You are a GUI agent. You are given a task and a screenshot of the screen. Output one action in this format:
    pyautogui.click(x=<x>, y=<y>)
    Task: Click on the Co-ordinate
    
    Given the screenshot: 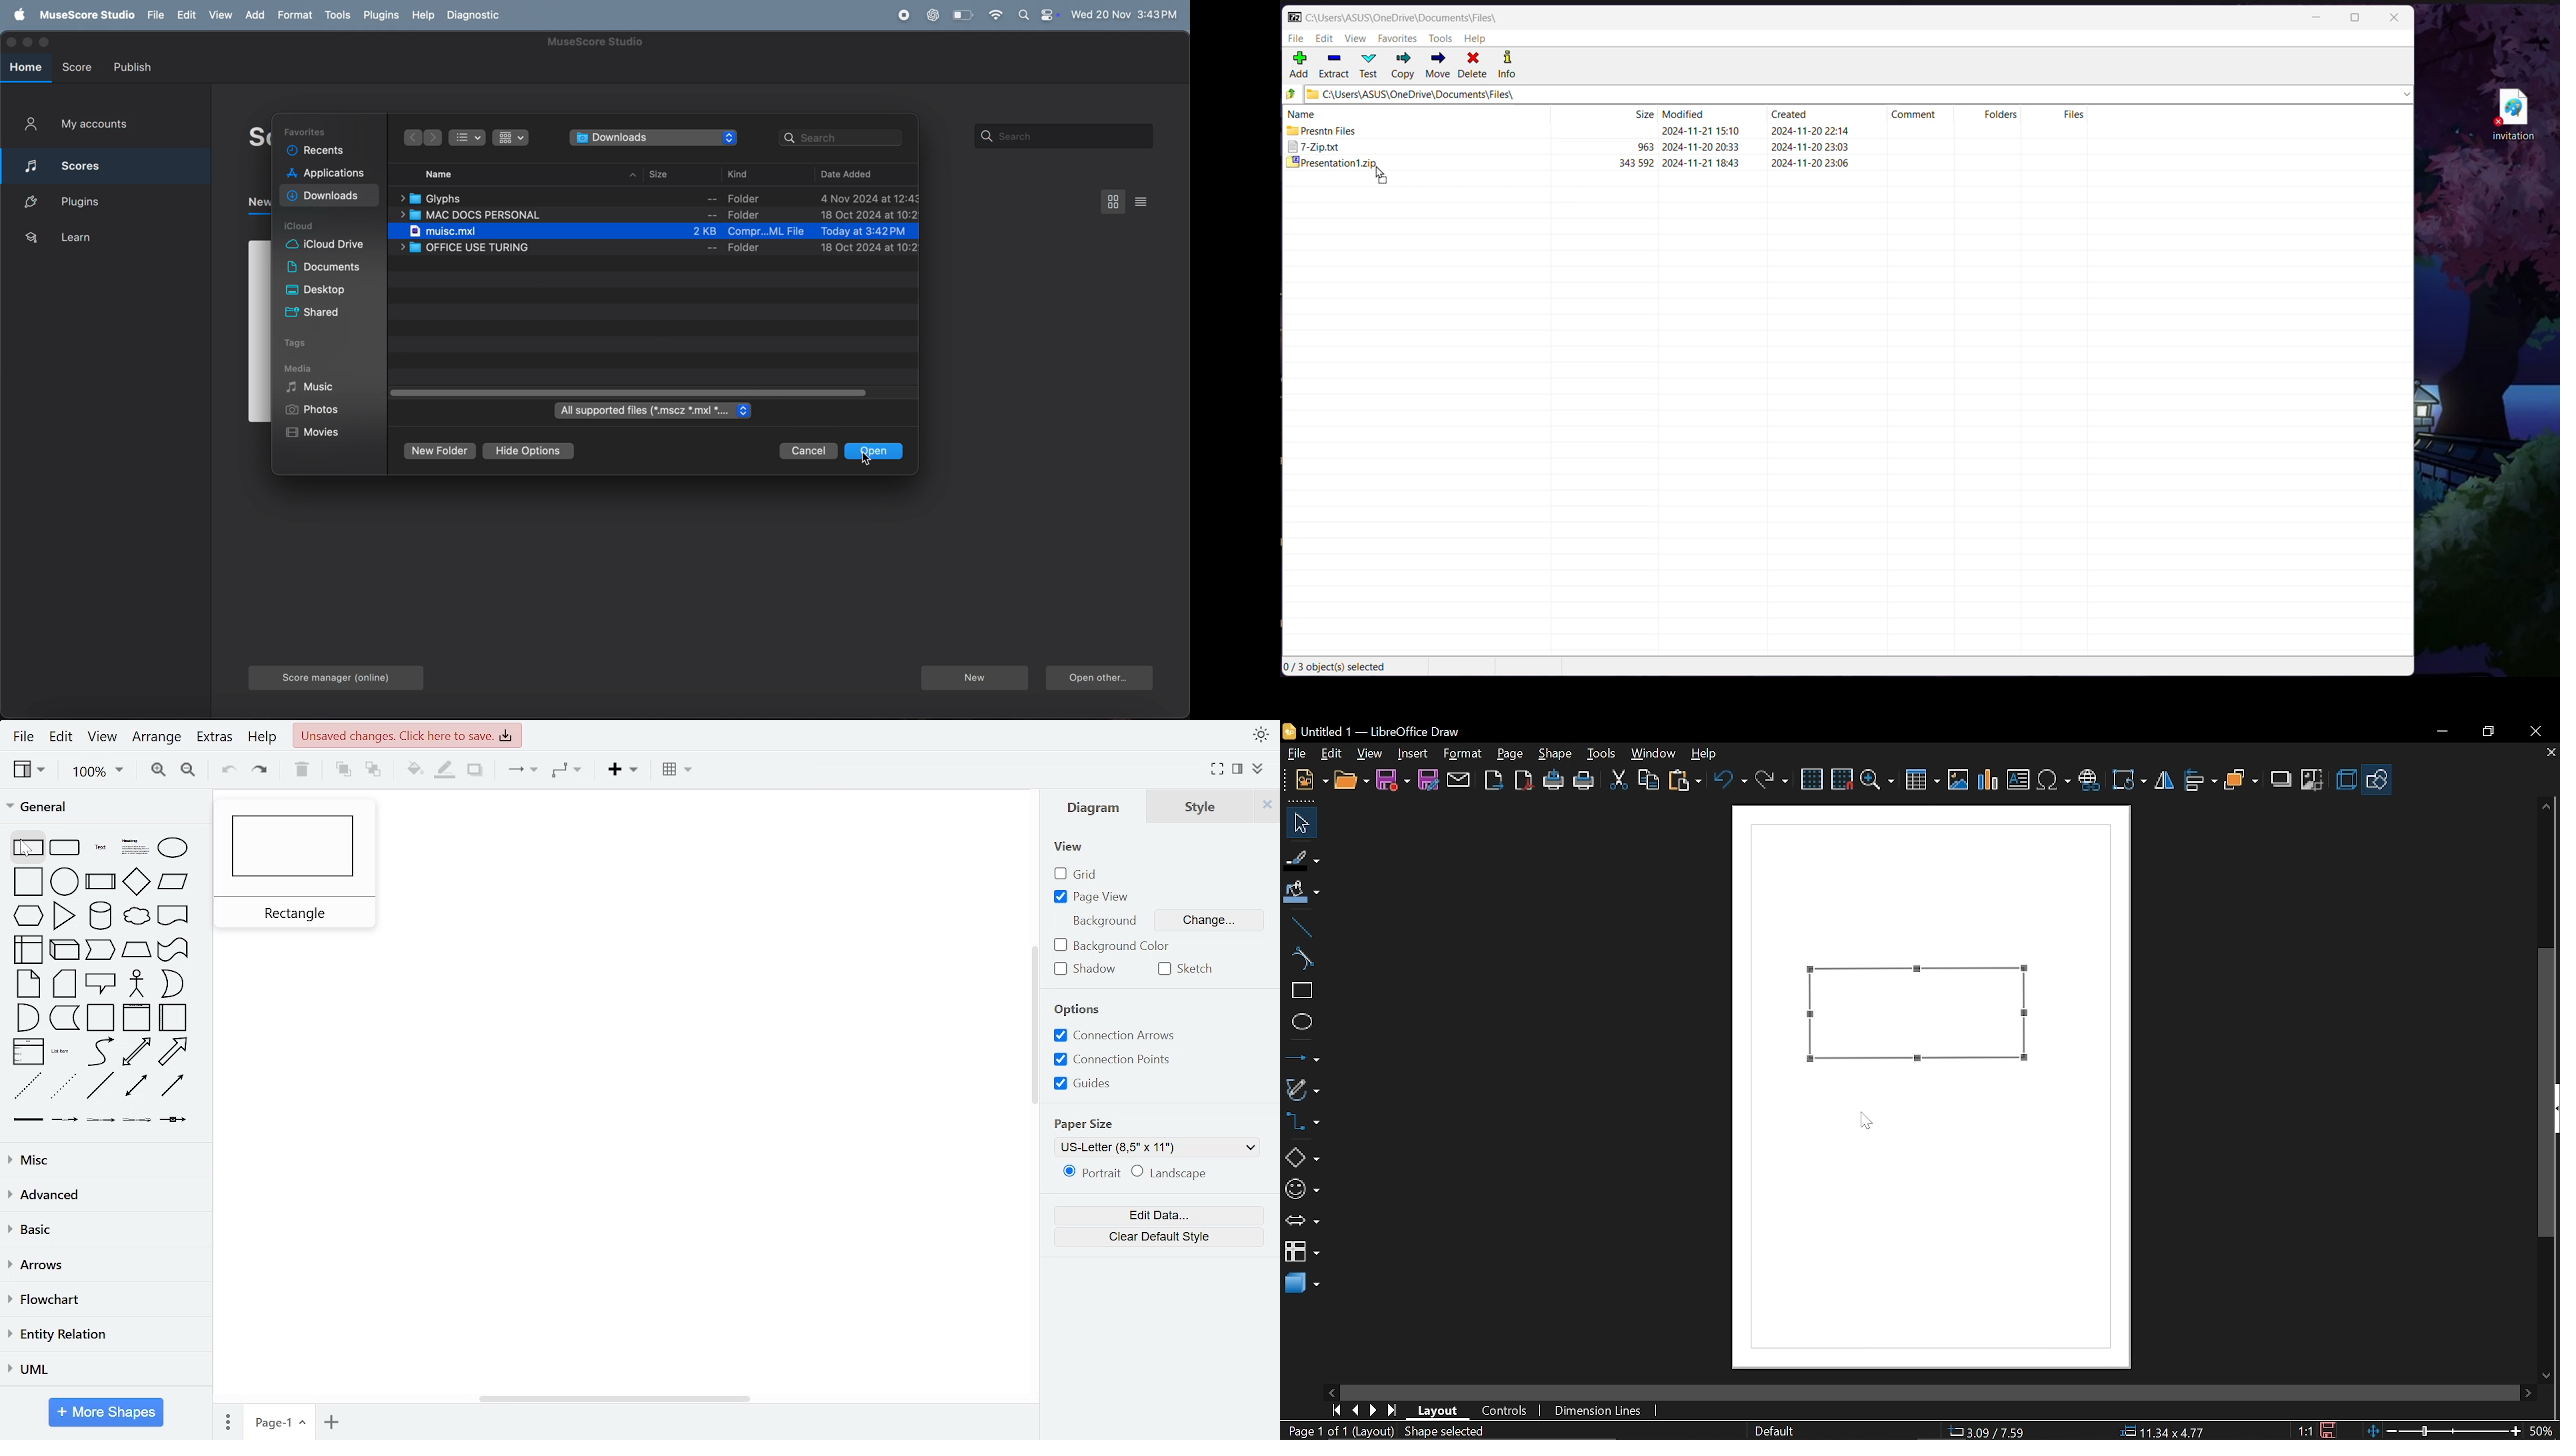 What is the action you would take?
    pyautogui.click(x=1992, y=1430)
    